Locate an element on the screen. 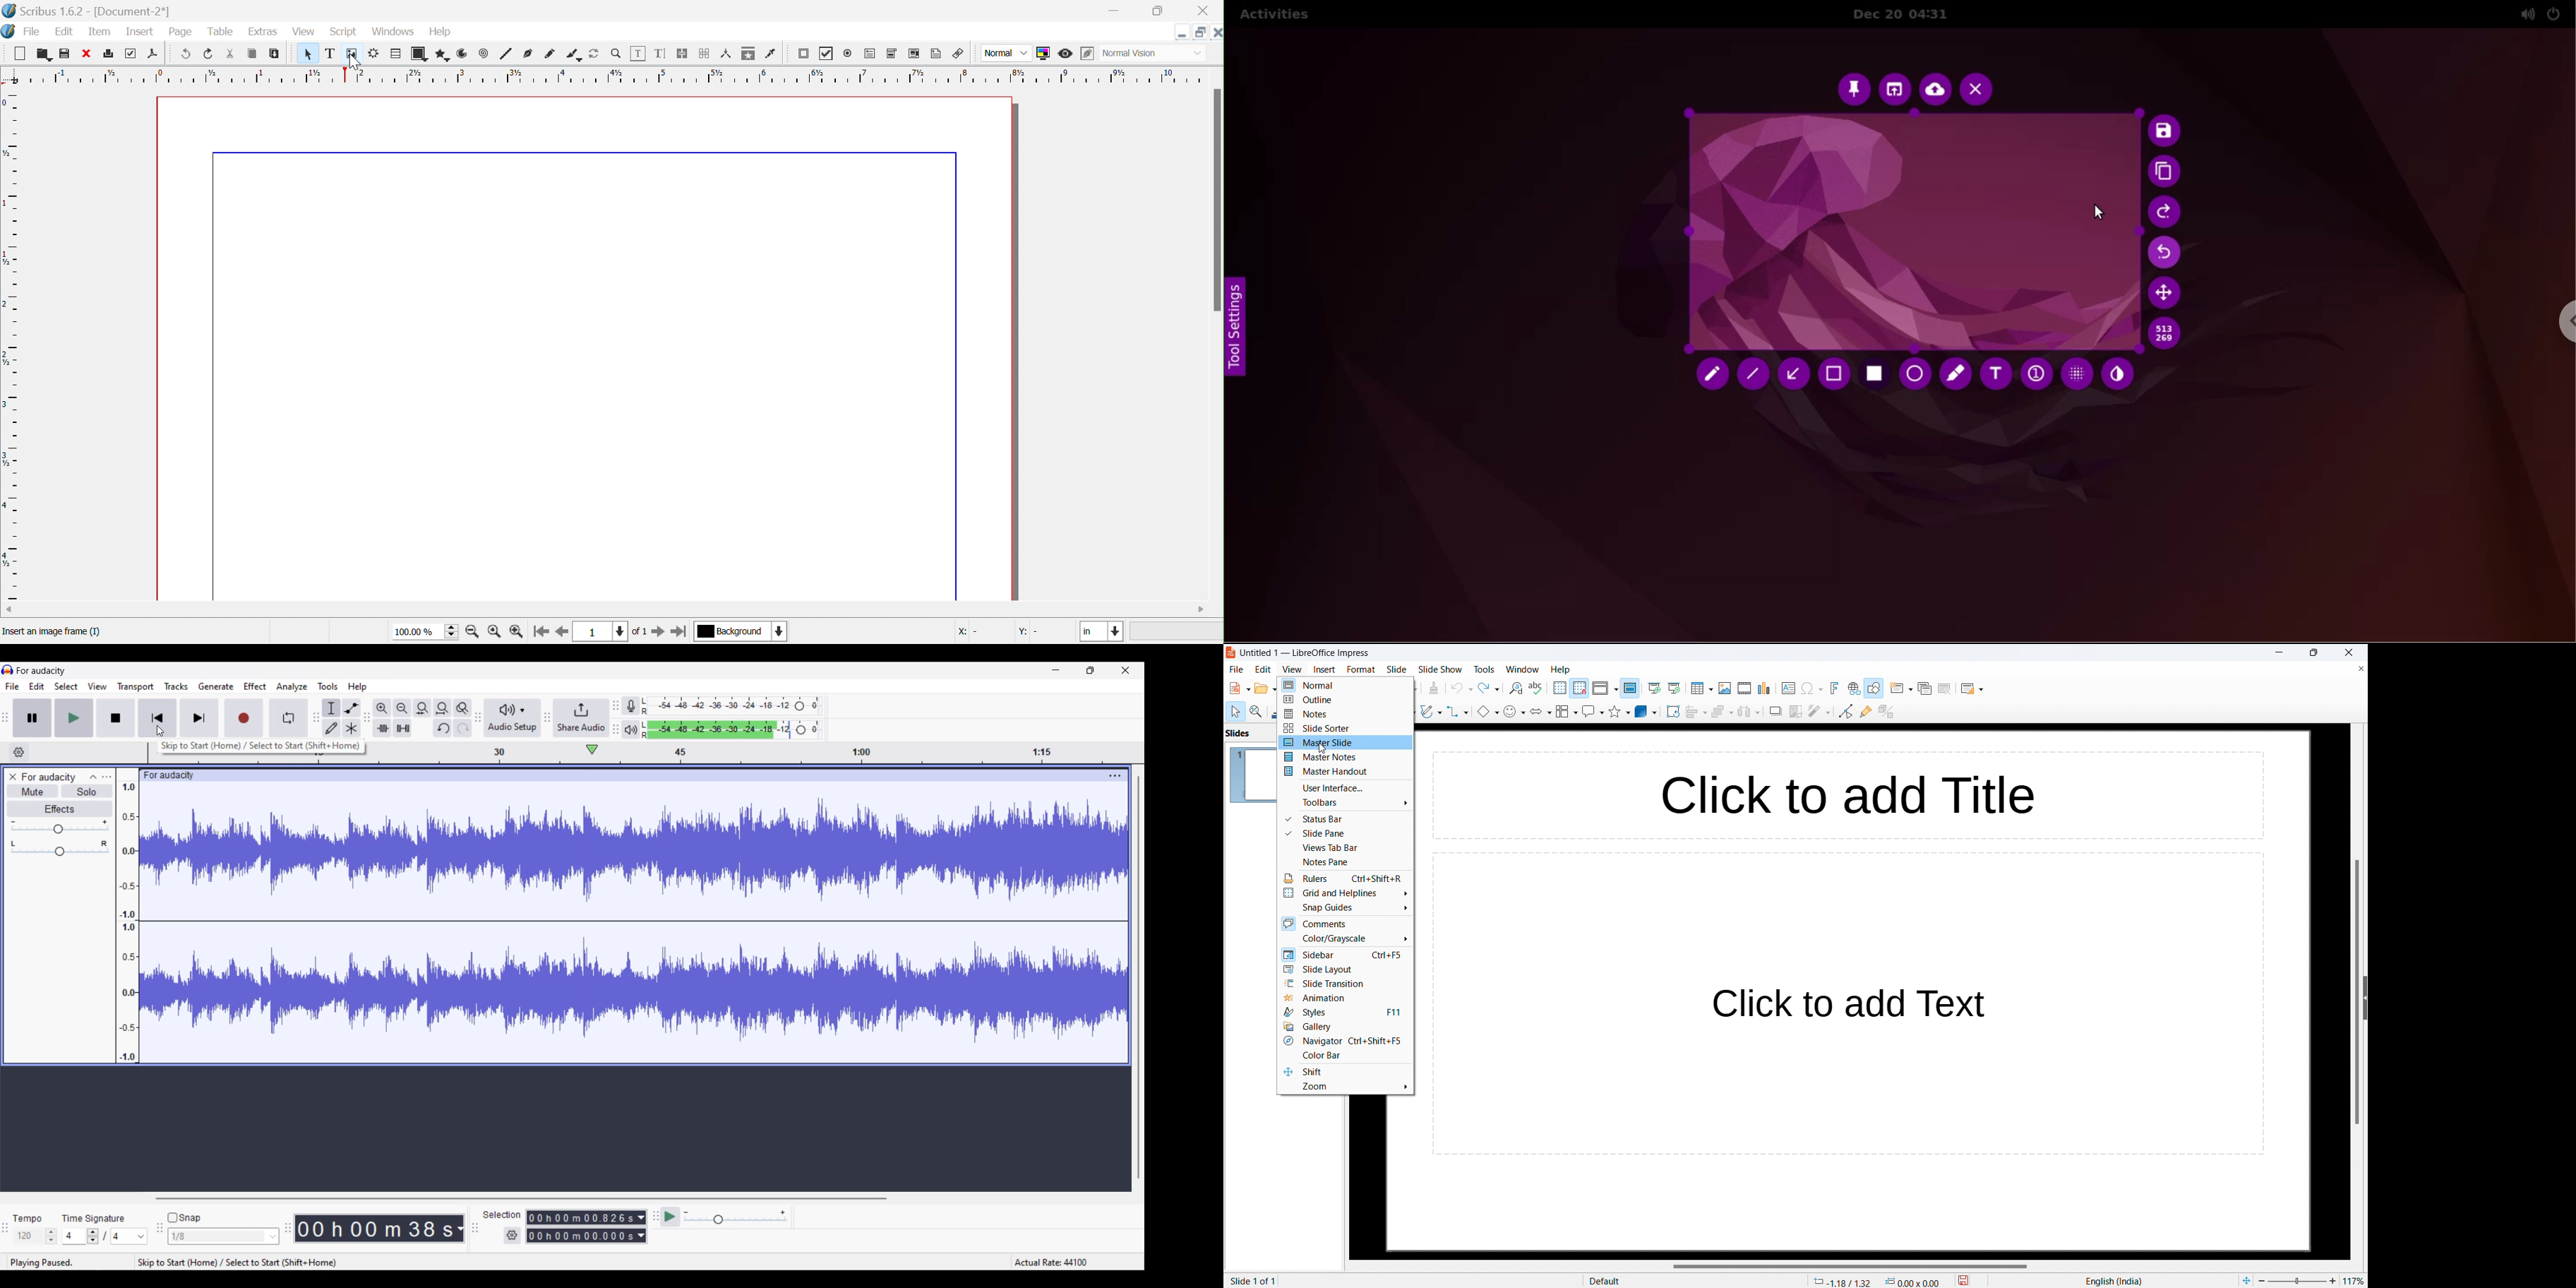 This screenshot has height=1288, width=2576. curves and polygons is located at coordinates (1431, 711).